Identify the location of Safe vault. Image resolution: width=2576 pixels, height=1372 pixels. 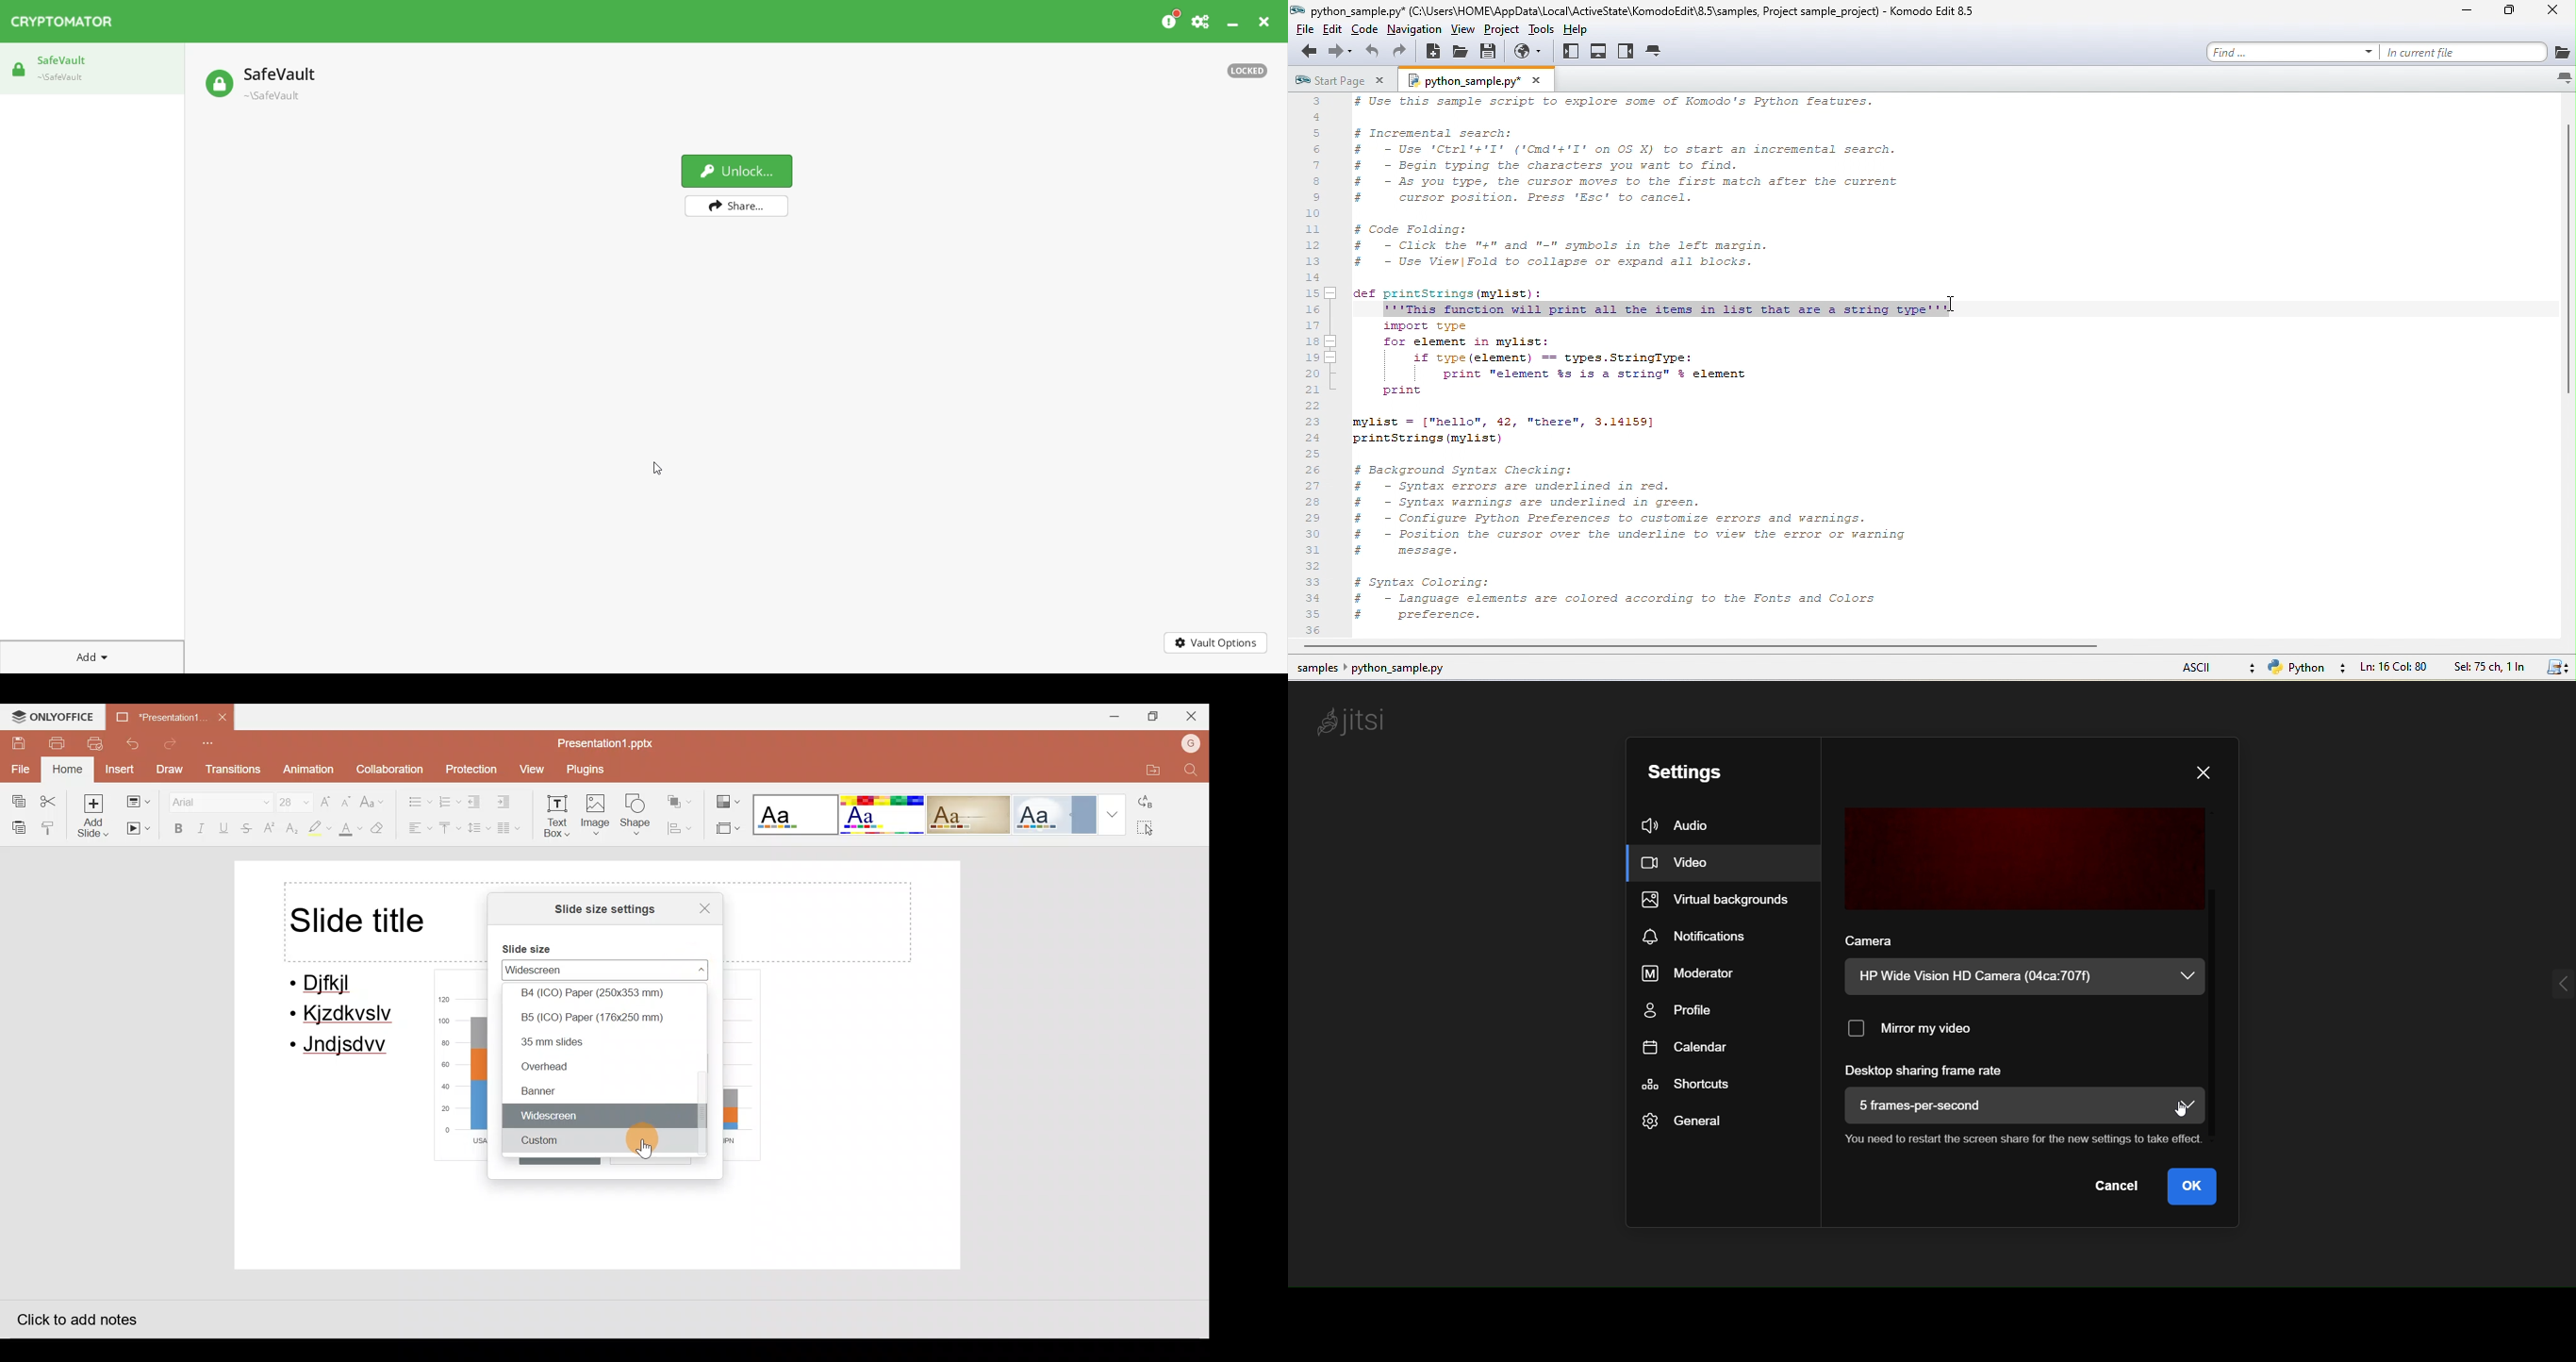
(262, 81).